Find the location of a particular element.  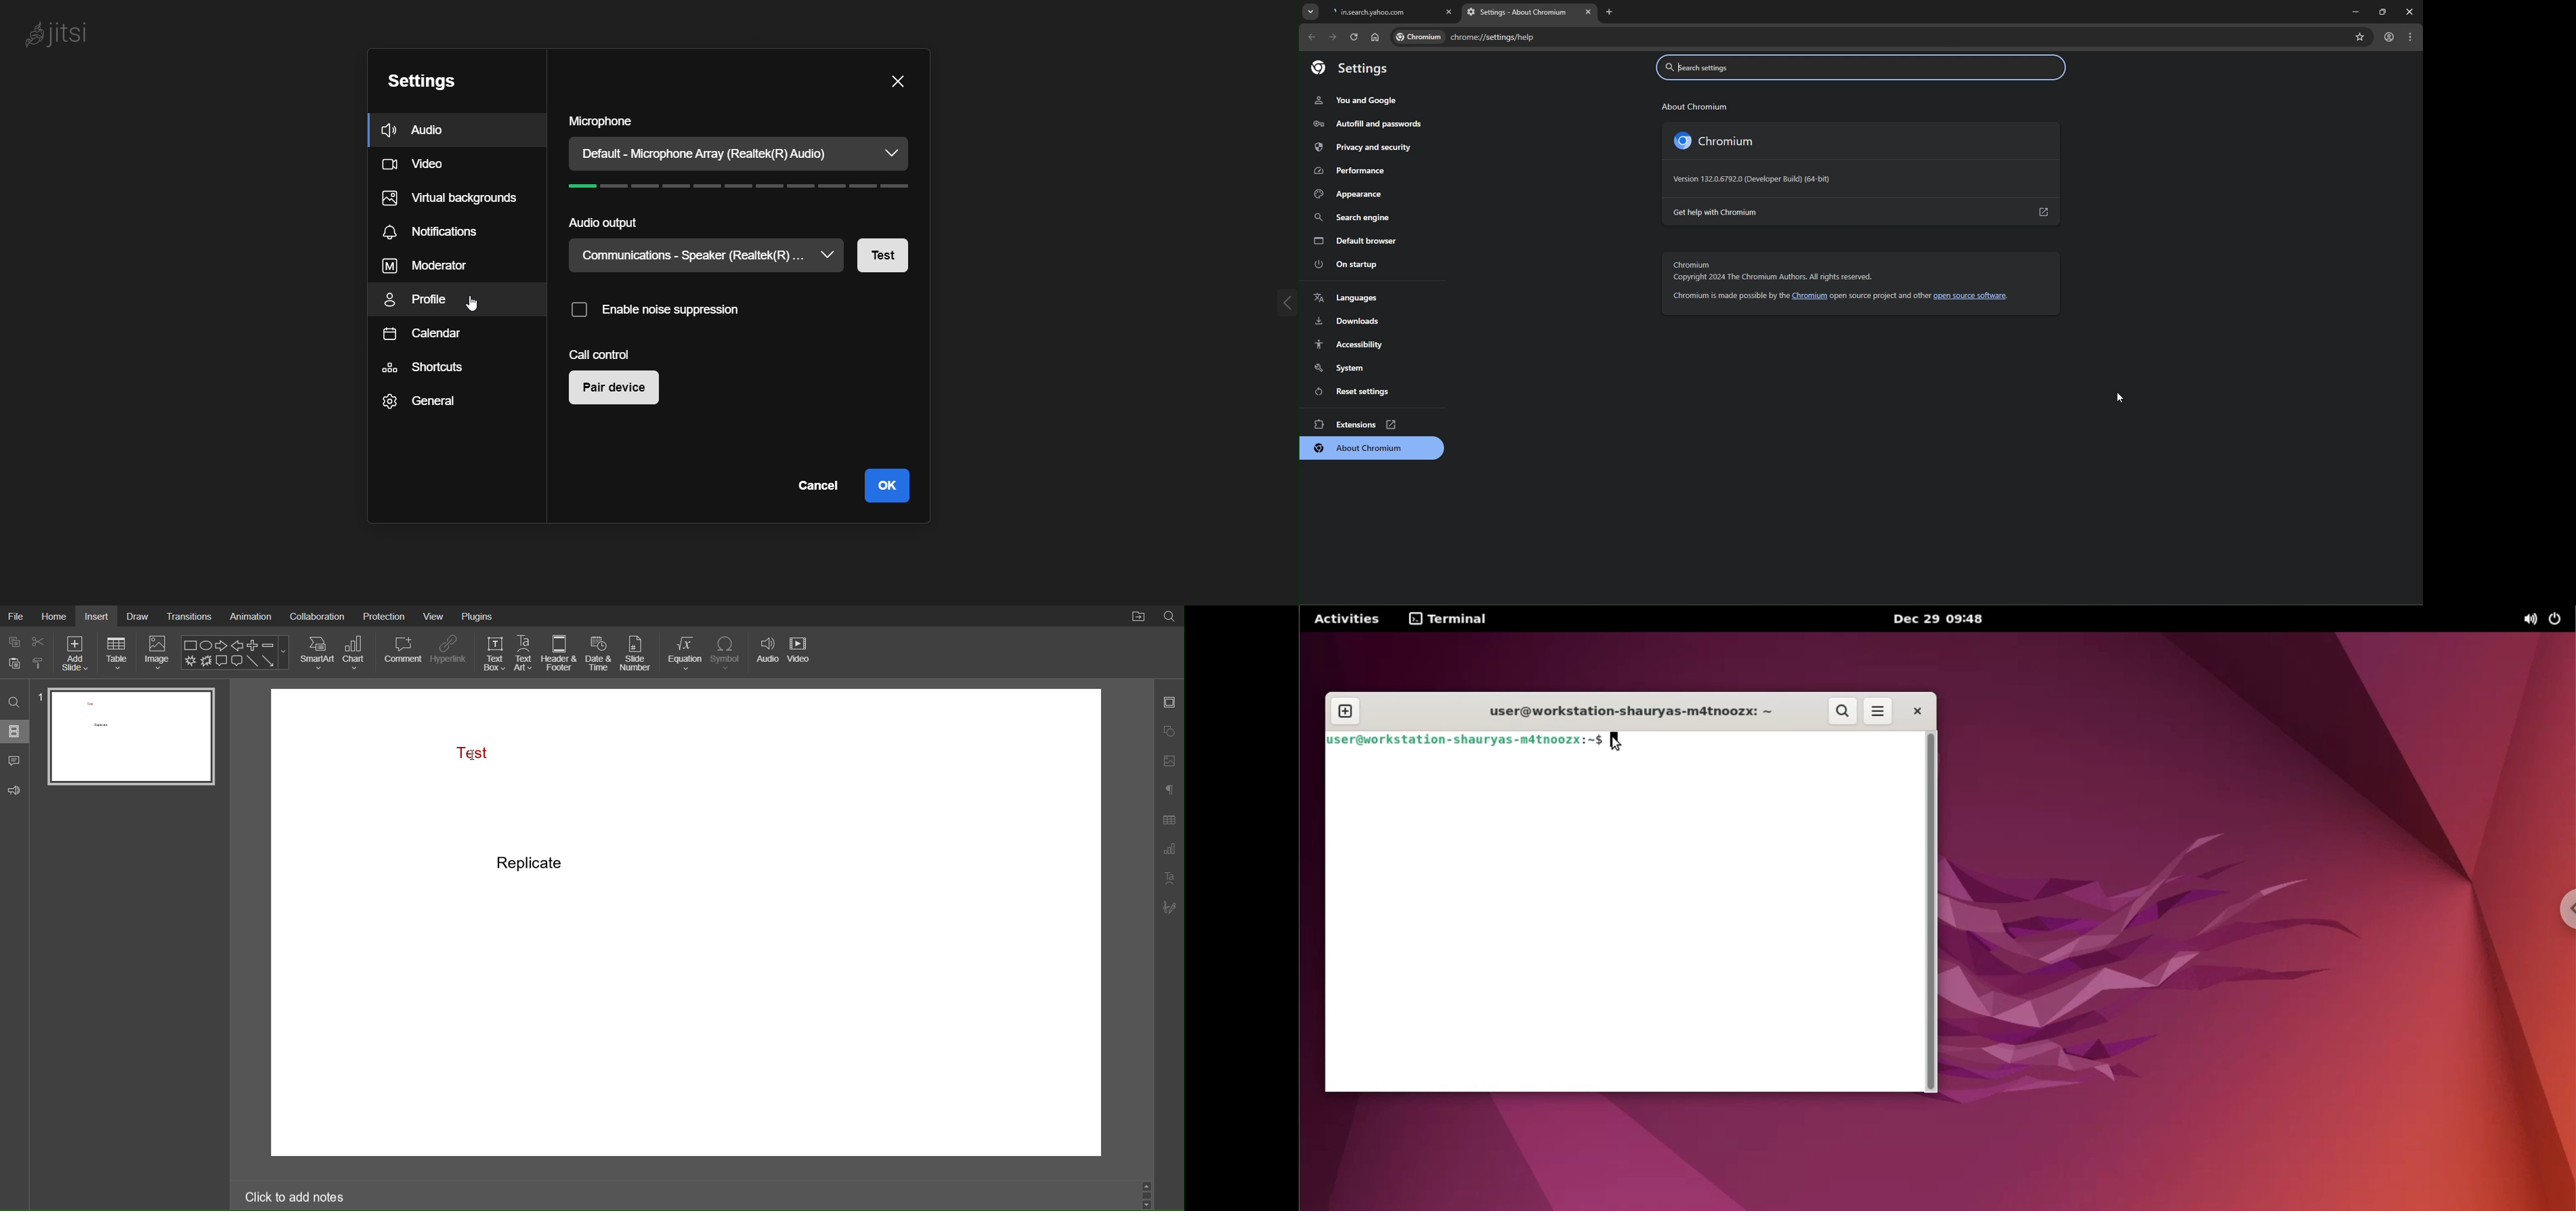

SmartArt is located at coordinates (317, 653).